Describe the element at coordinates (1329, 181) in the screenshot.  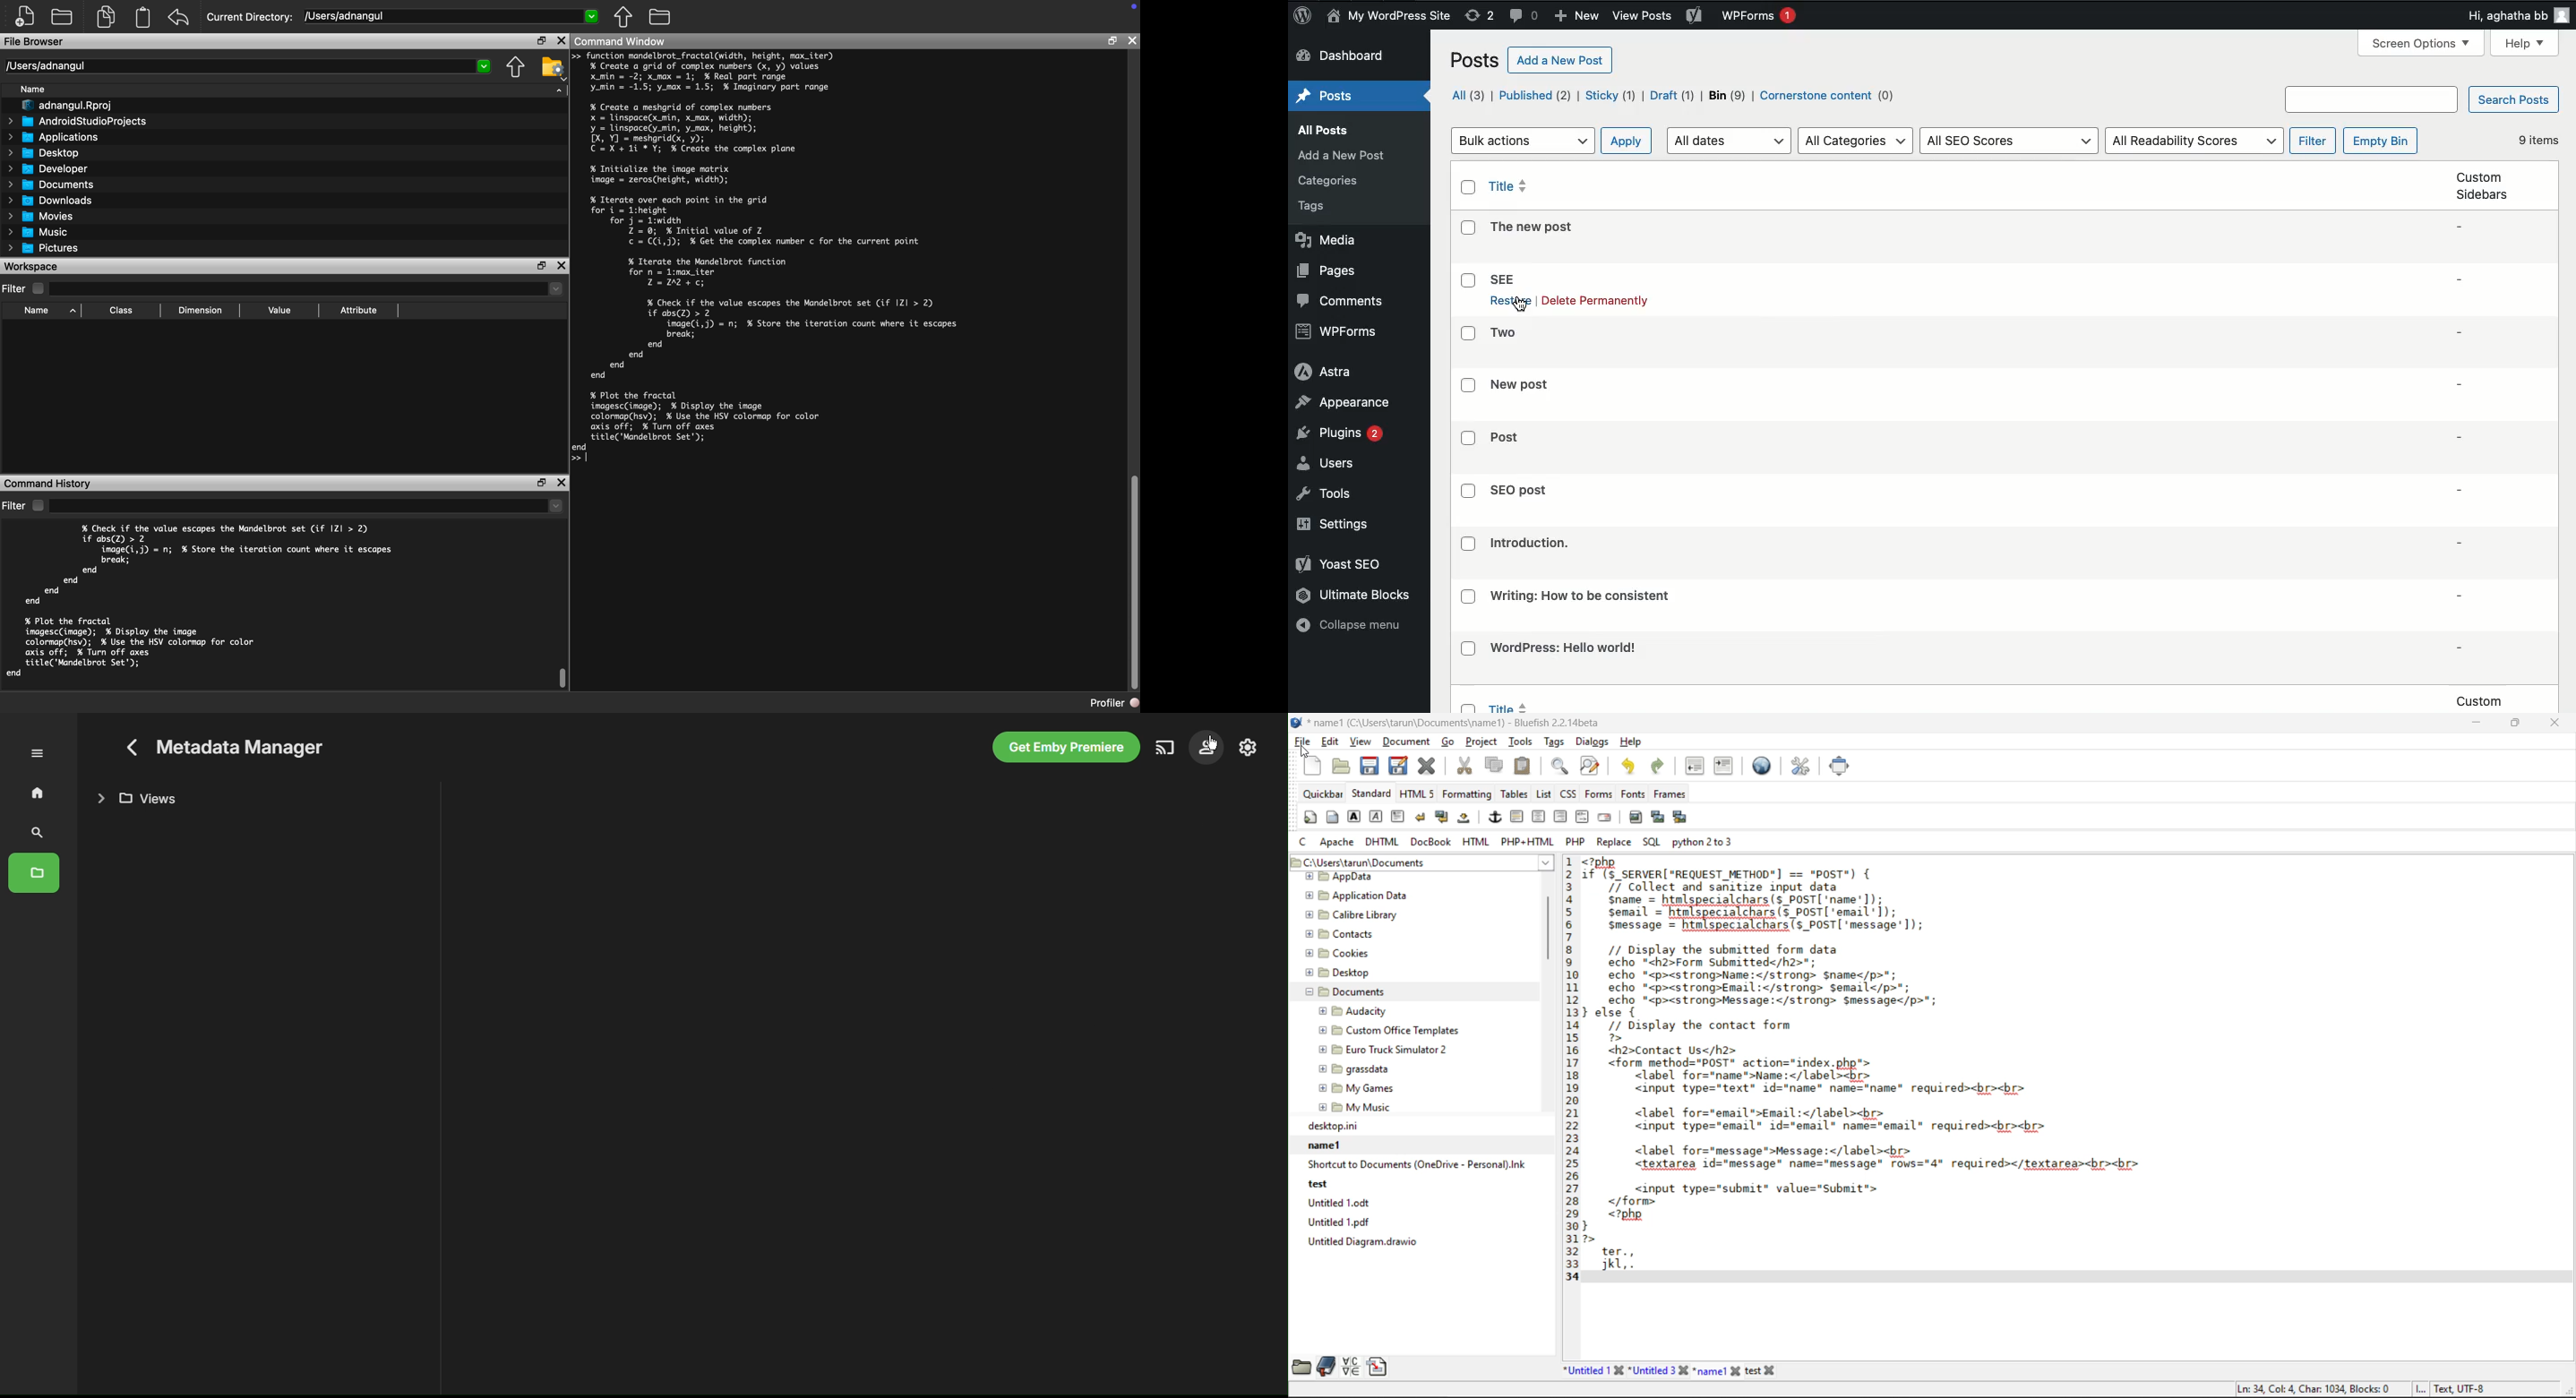
I see `Category ` at that location.